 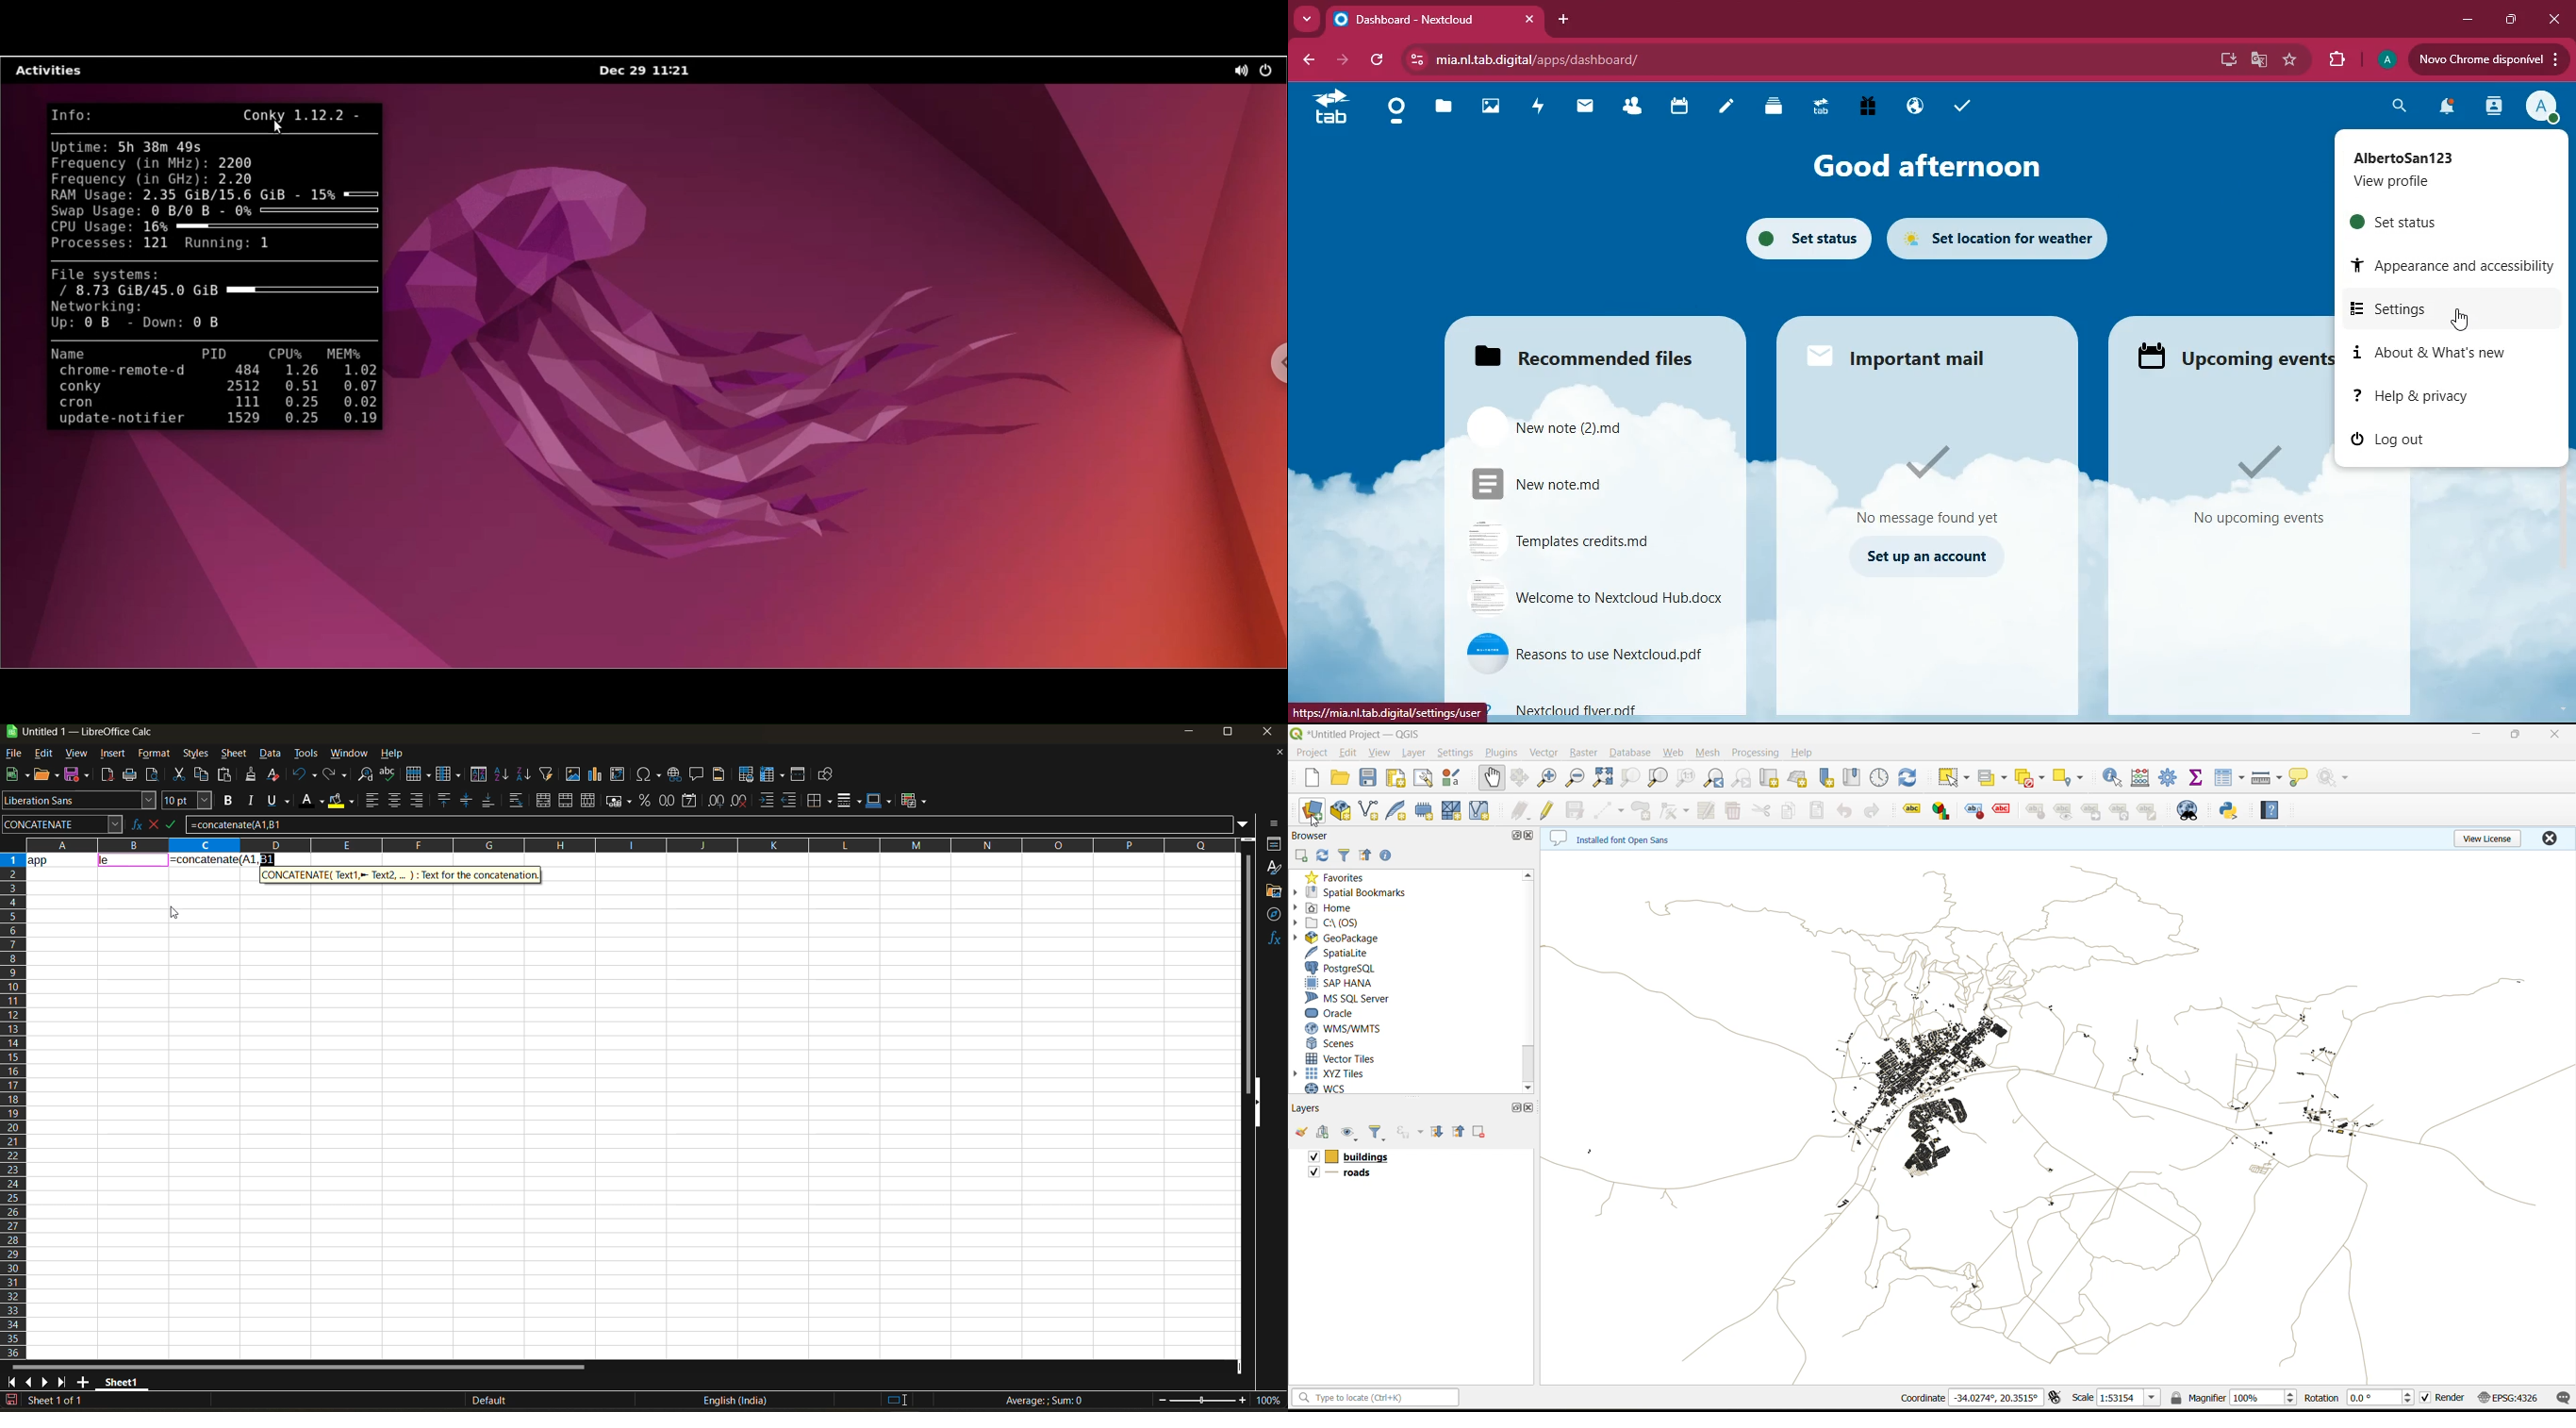 I want to click on google translate, so click(x=2259, y=58).